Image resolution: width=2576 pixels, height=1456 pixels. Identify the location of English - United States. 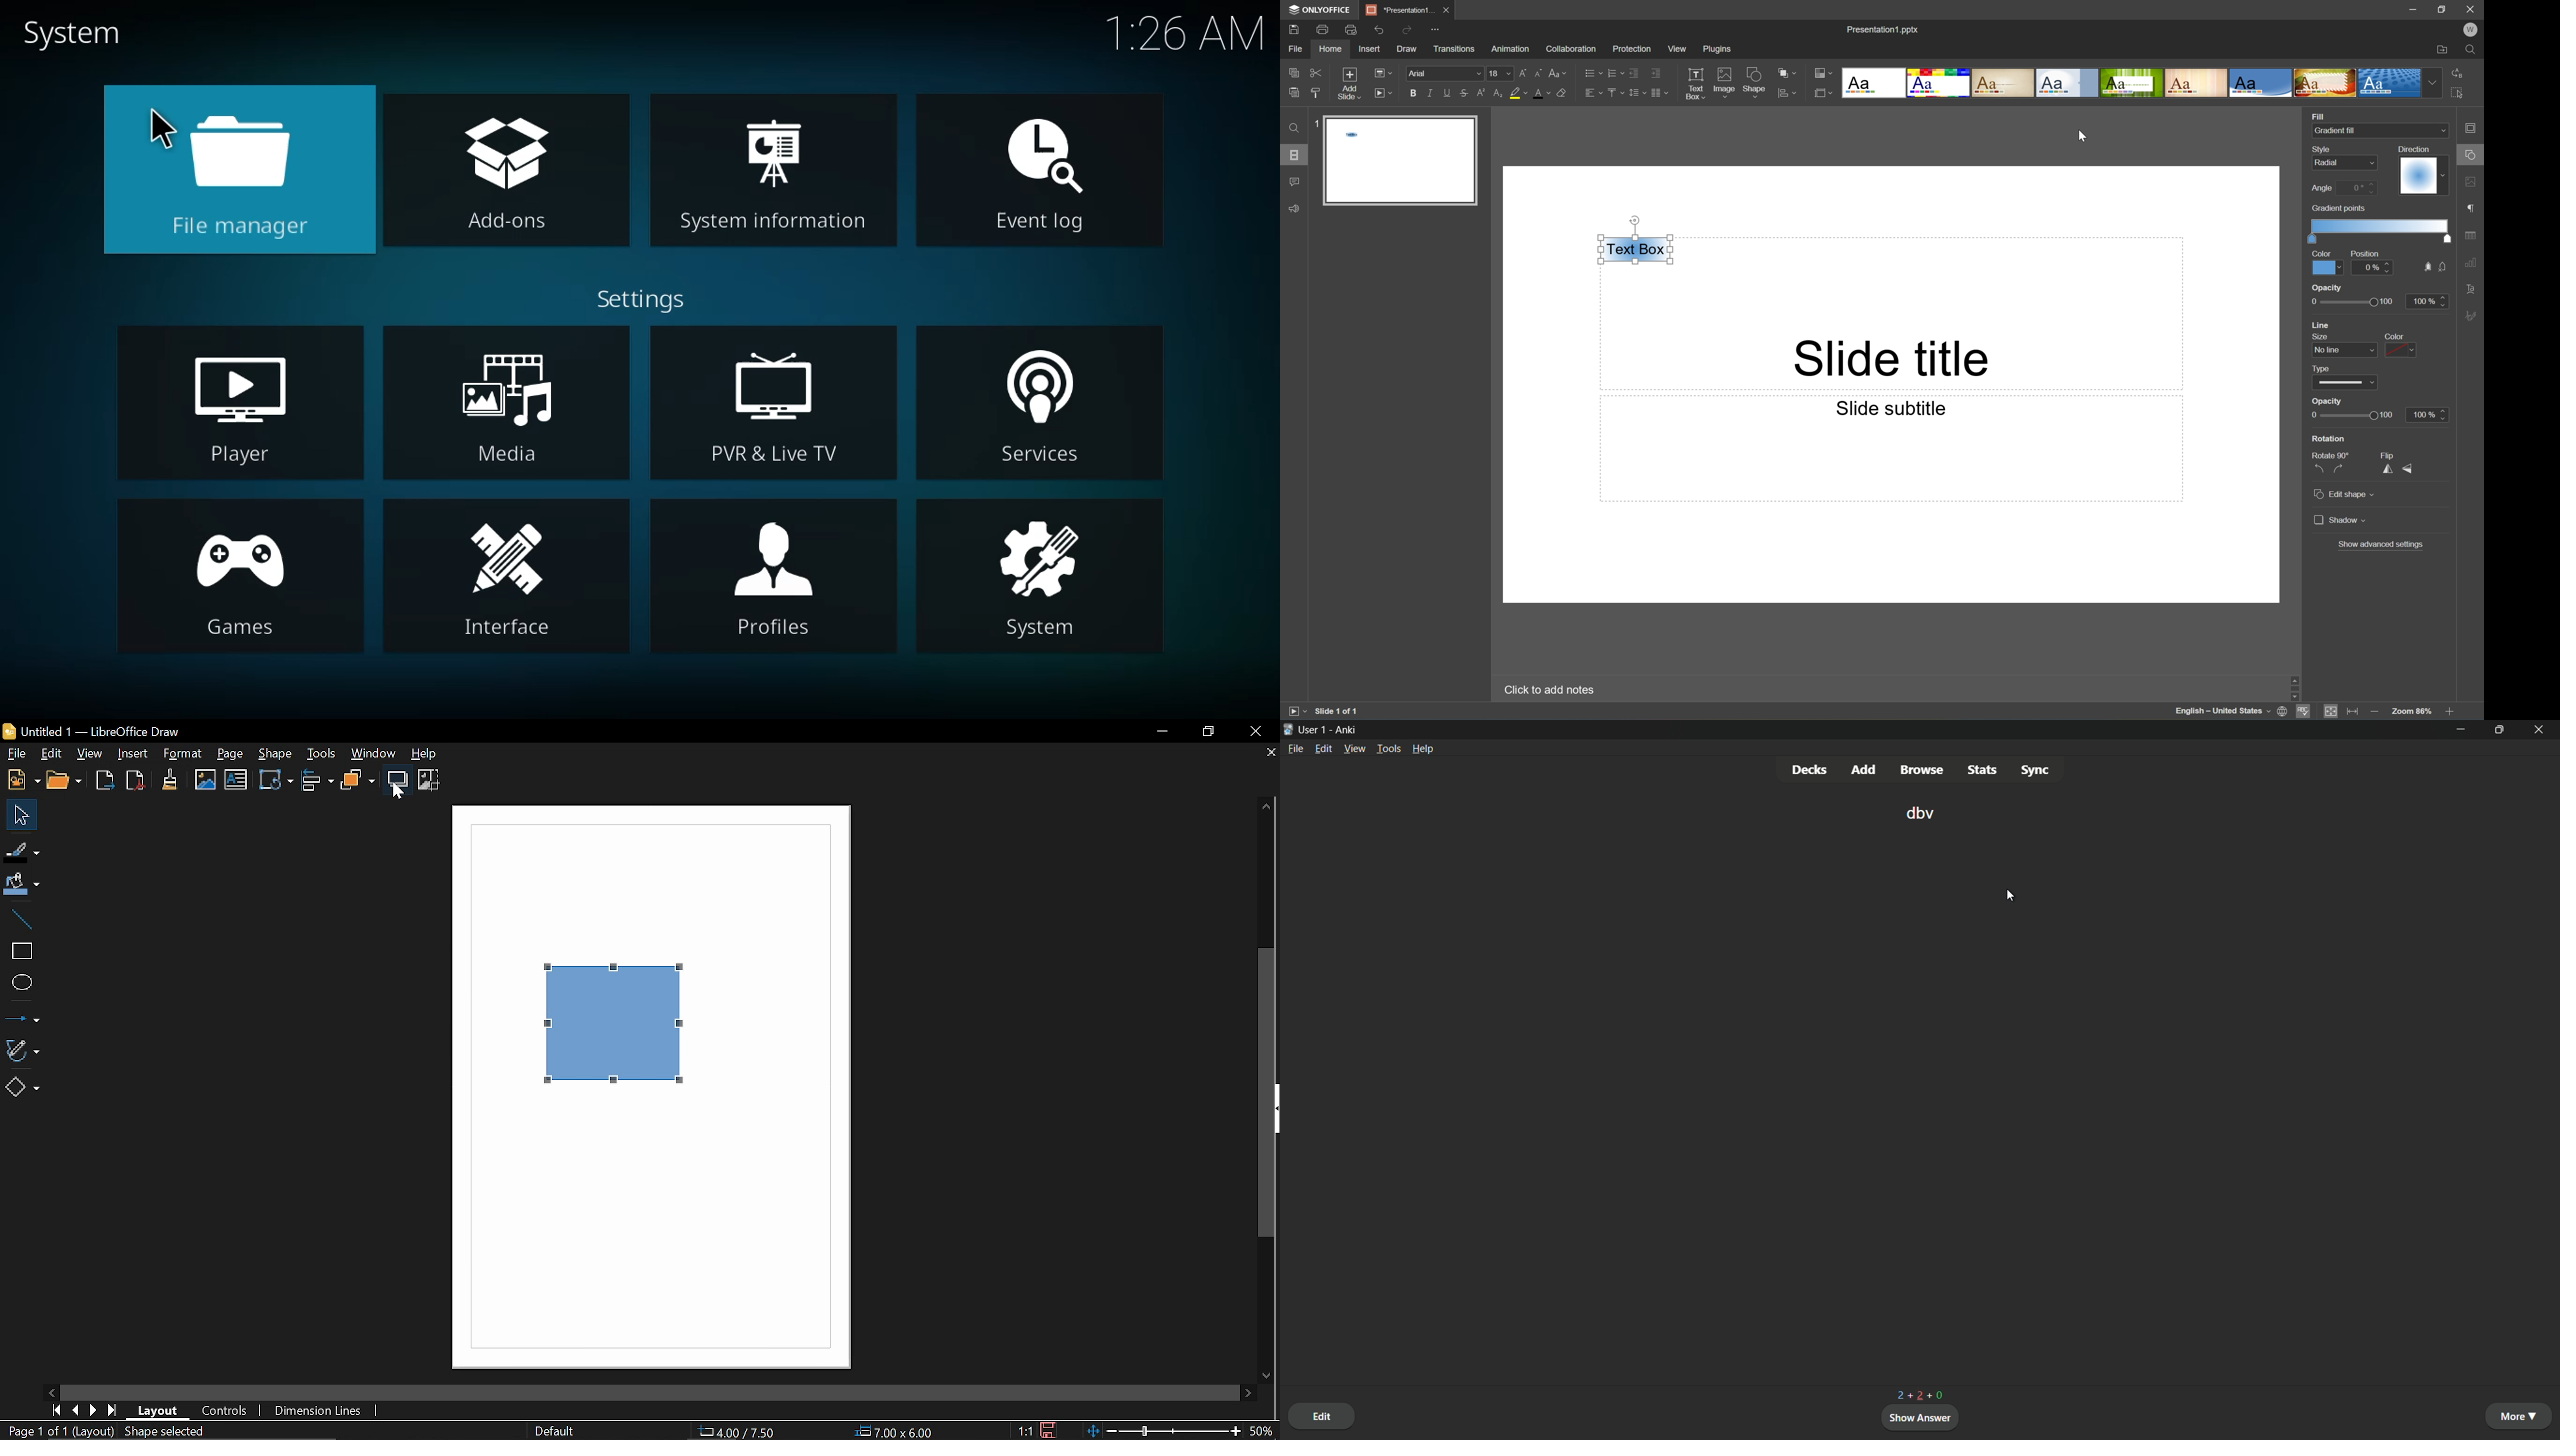
(2220, 712).